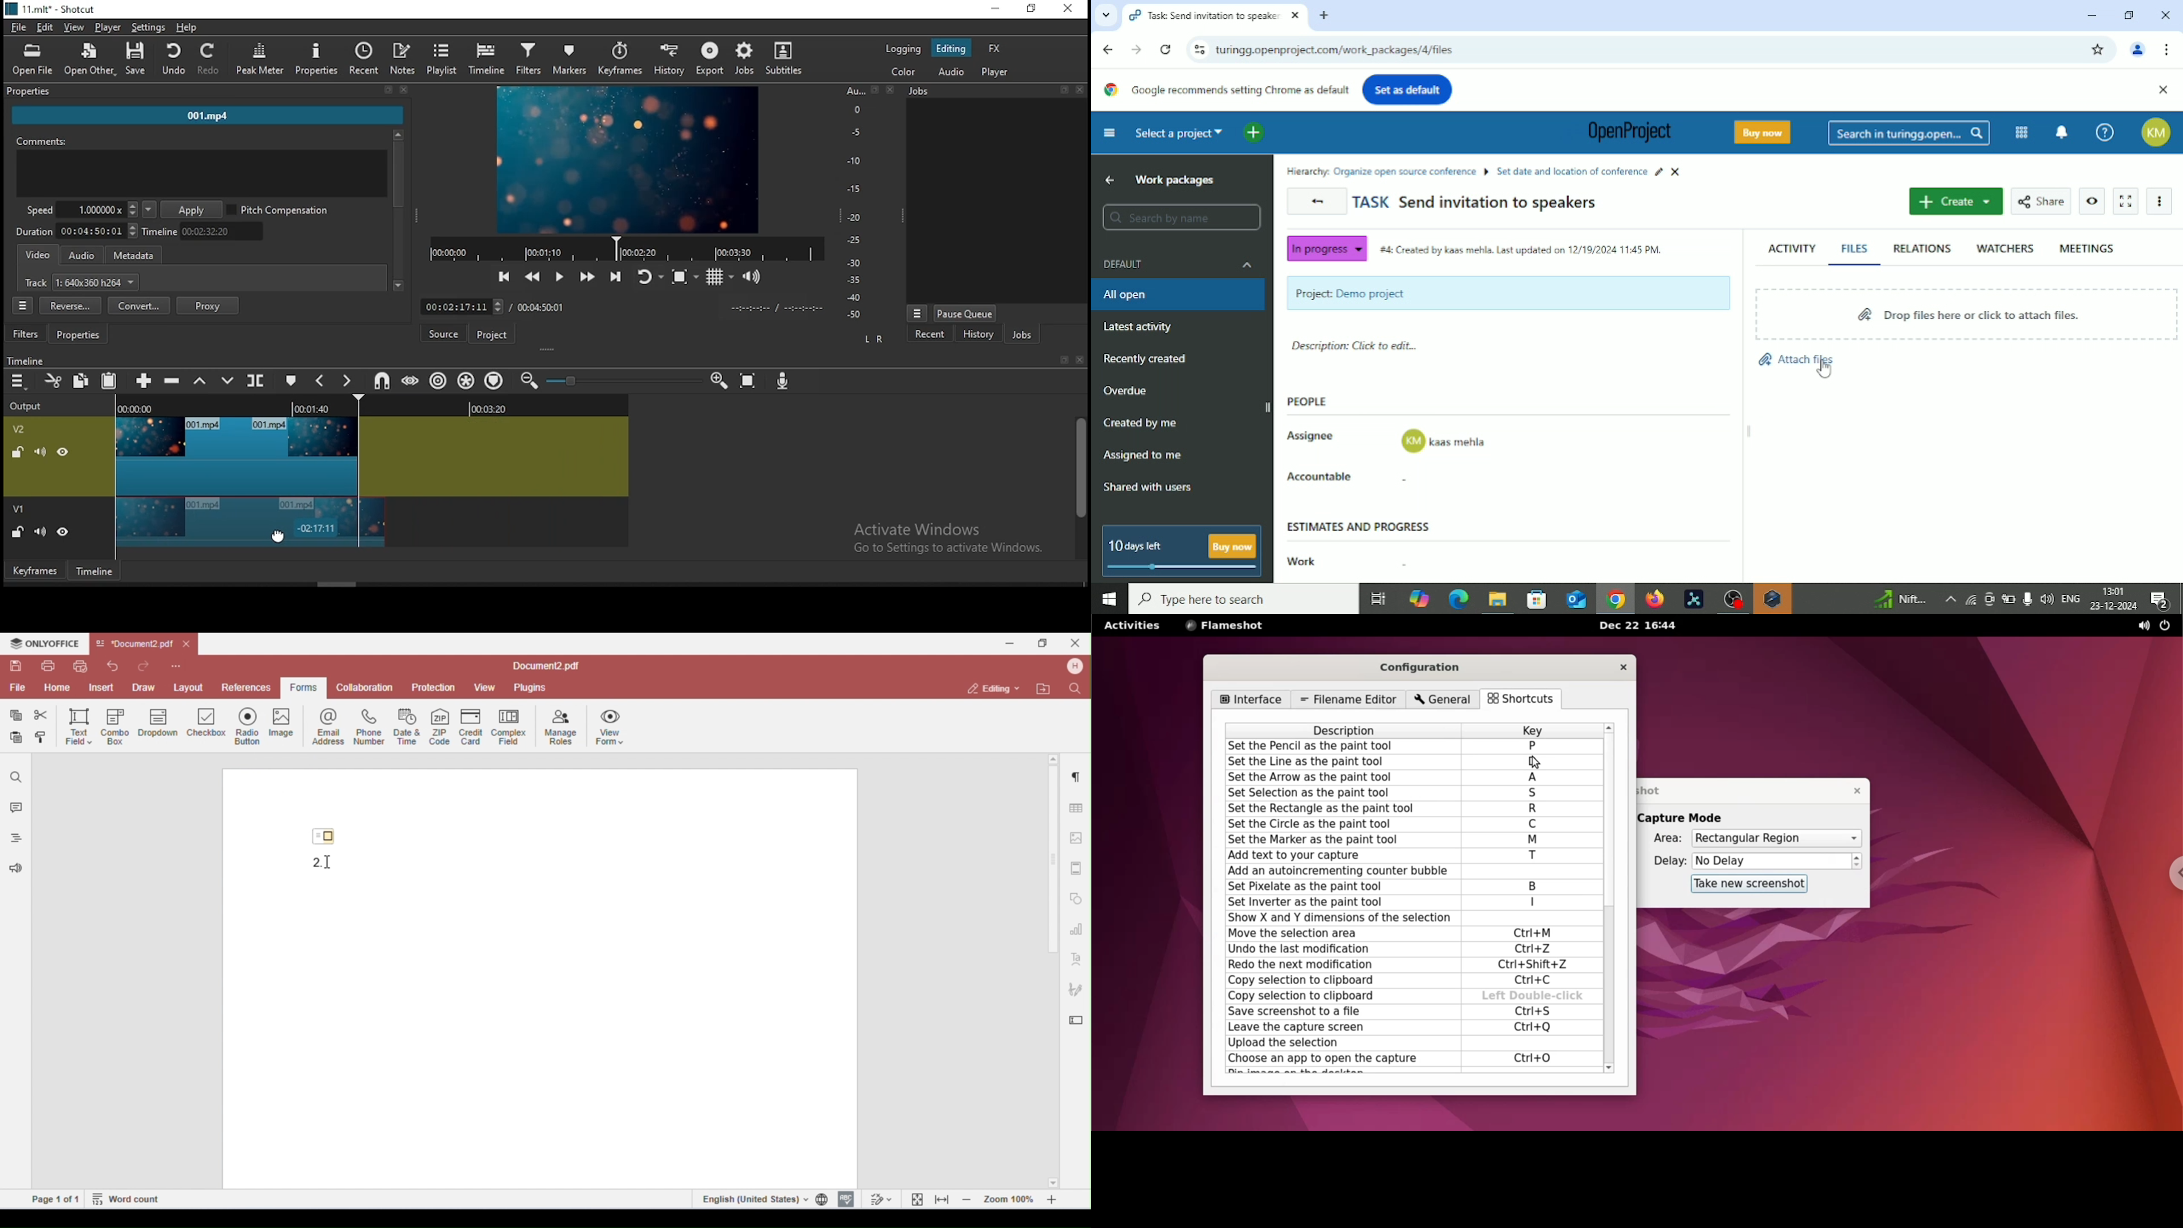 The width and height of the screenshot is (2184, 1232). Describe the element at coordinates (25, 305) in the screenshot. I see `properties menu` at that location.